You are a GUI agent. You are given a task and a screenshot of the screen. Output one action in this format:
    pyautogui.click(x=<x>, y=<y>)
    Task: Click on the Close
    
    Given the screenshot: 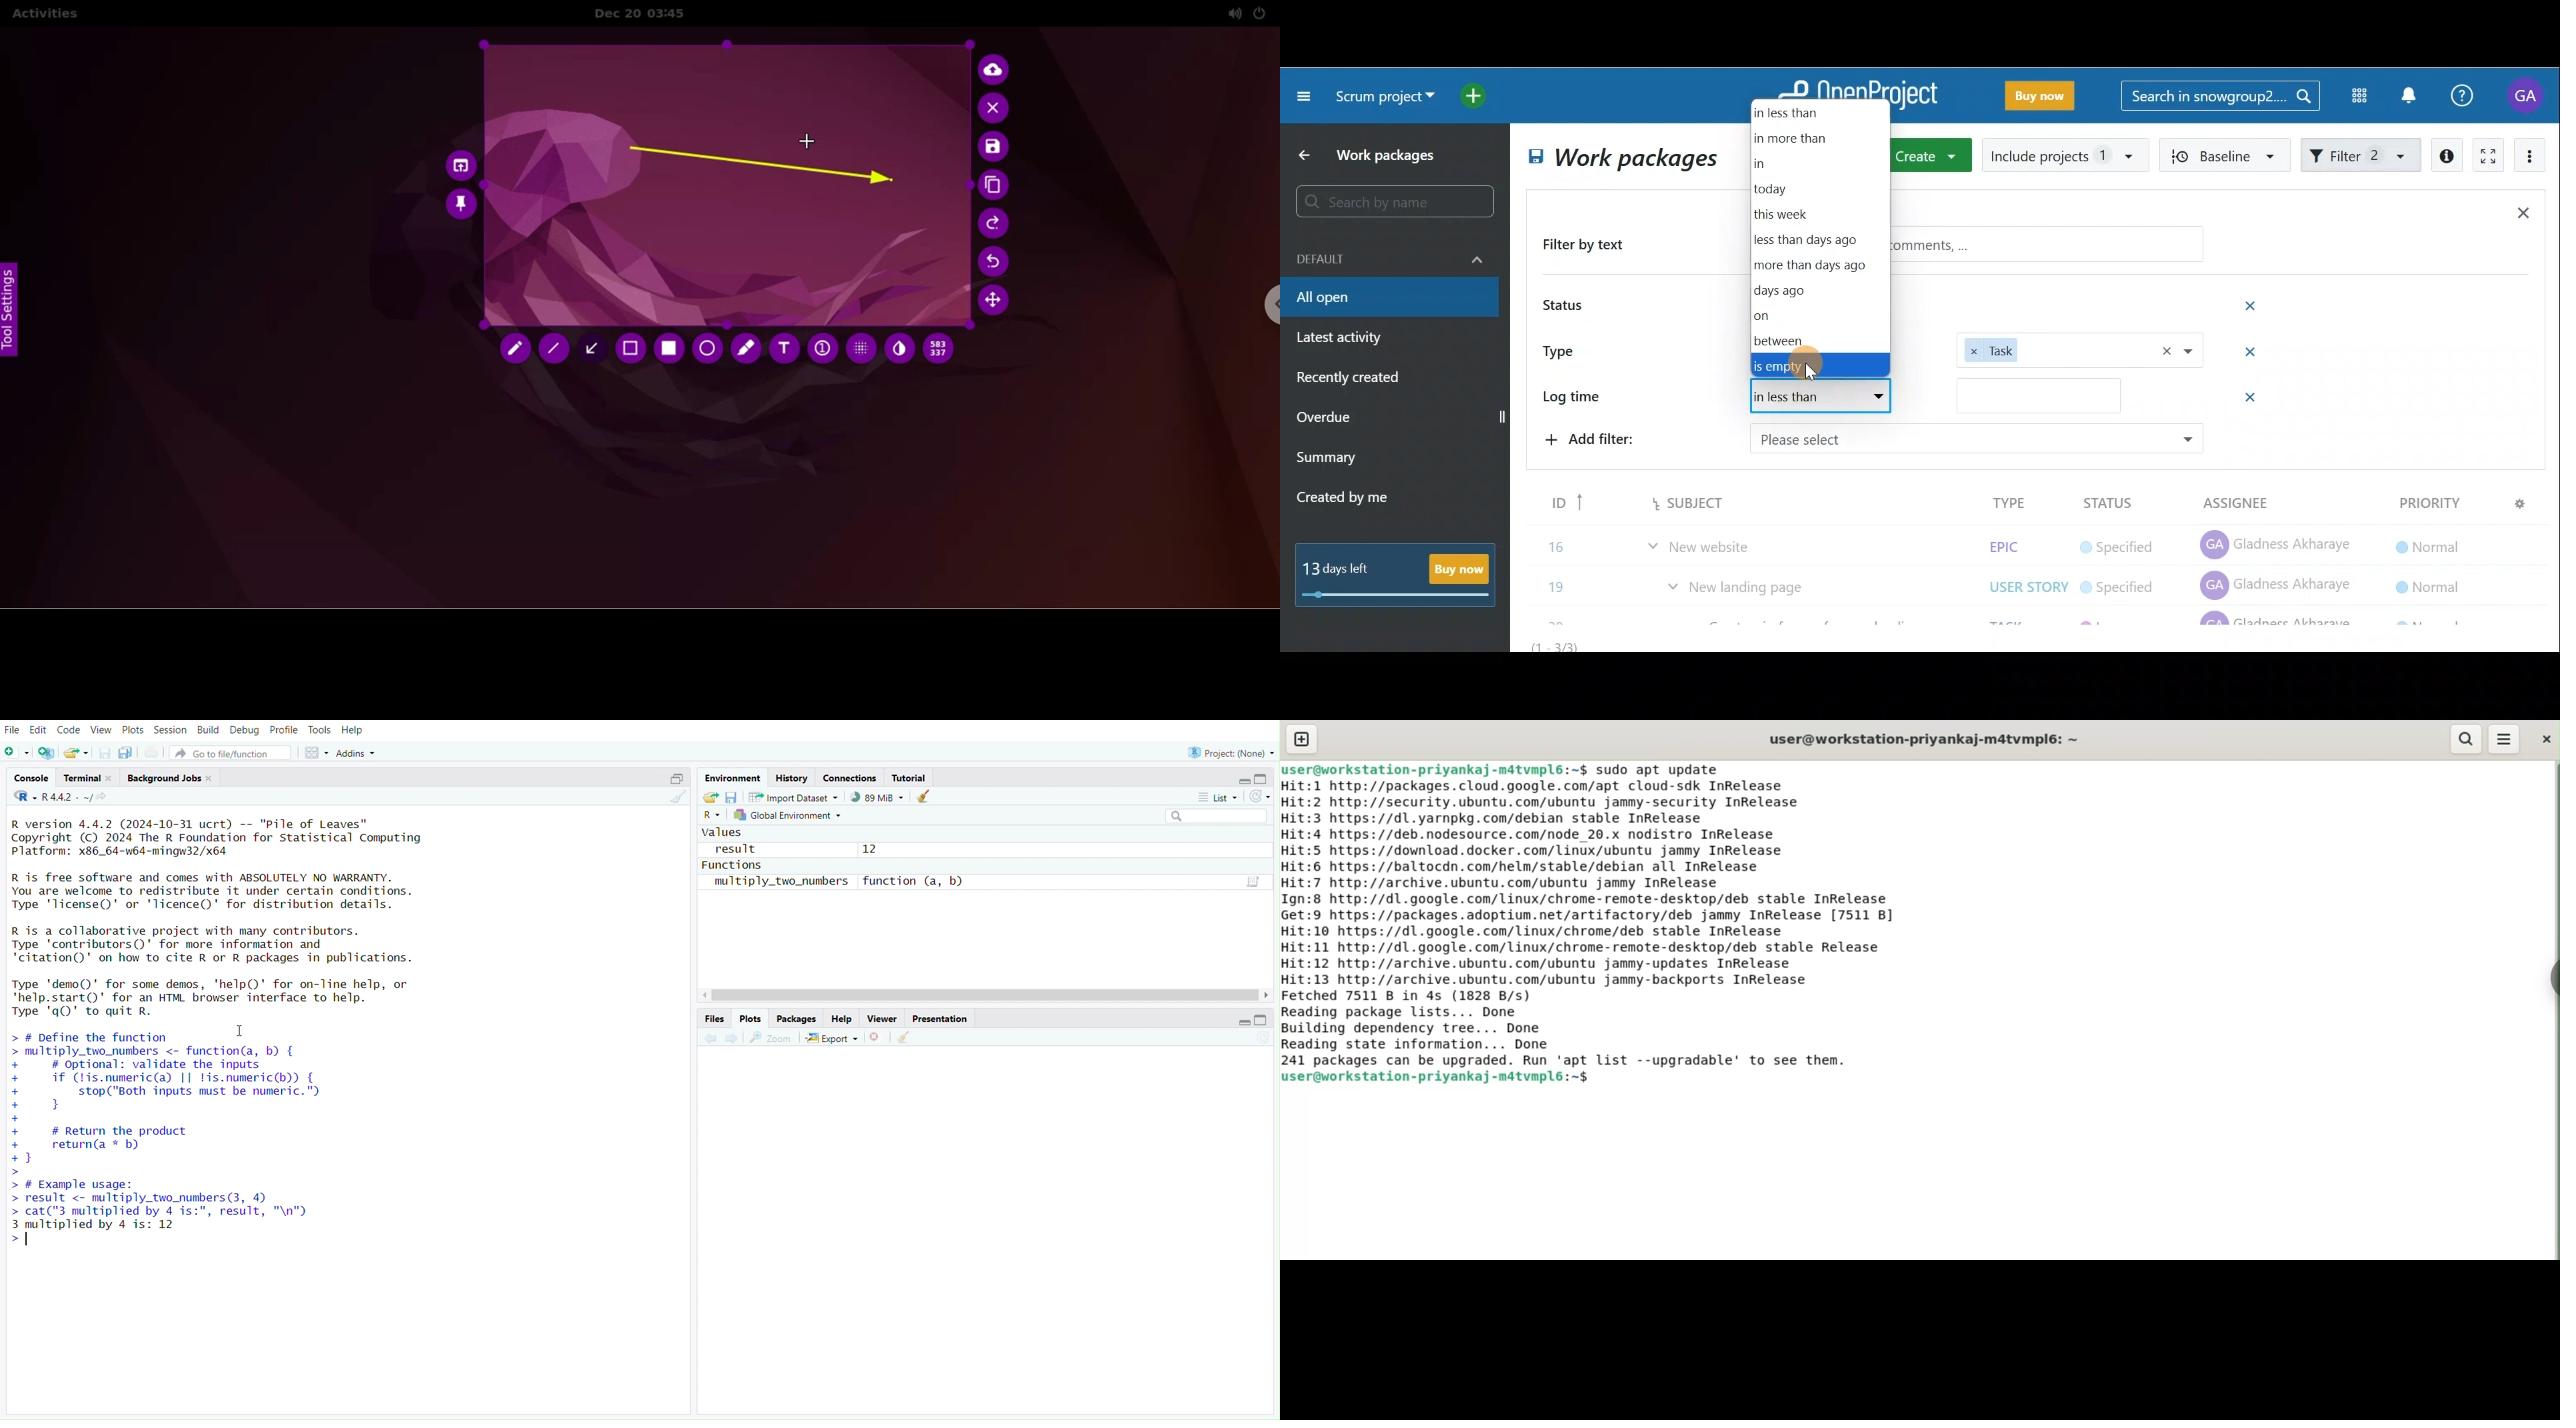 What is the action you would take?
    pyautogui.click(x=878, y=1036)
    